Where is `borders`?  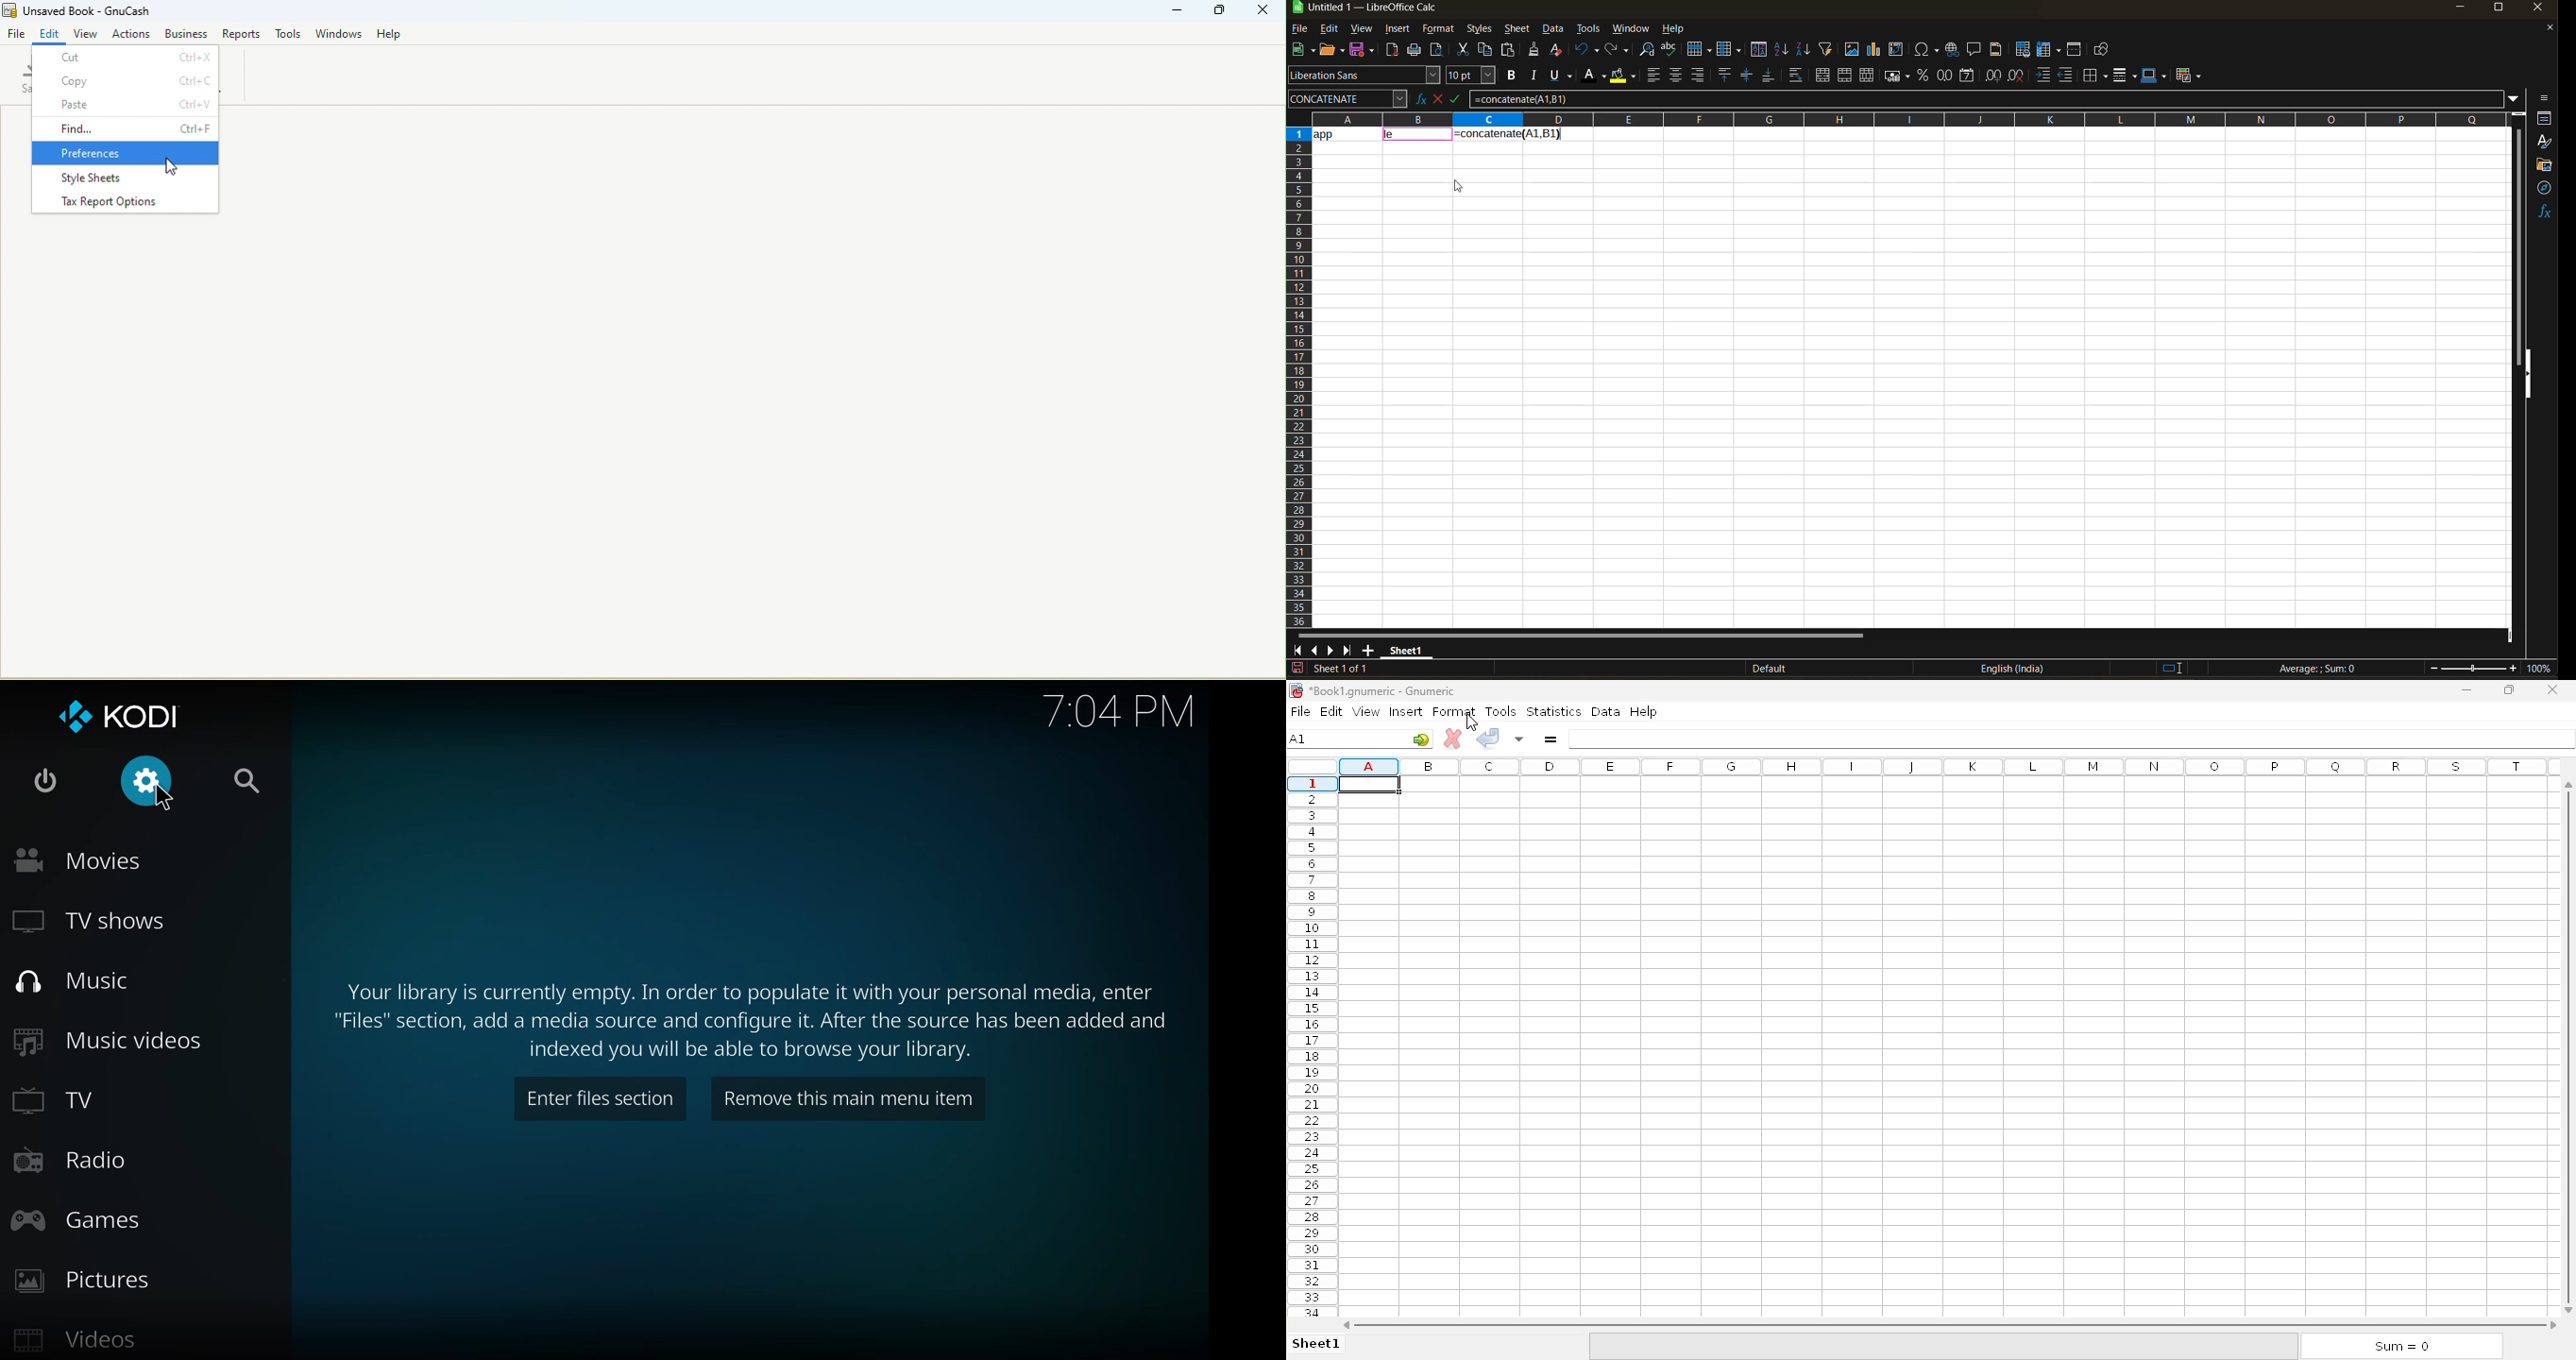 borders is located at coordinates (2096, 76).